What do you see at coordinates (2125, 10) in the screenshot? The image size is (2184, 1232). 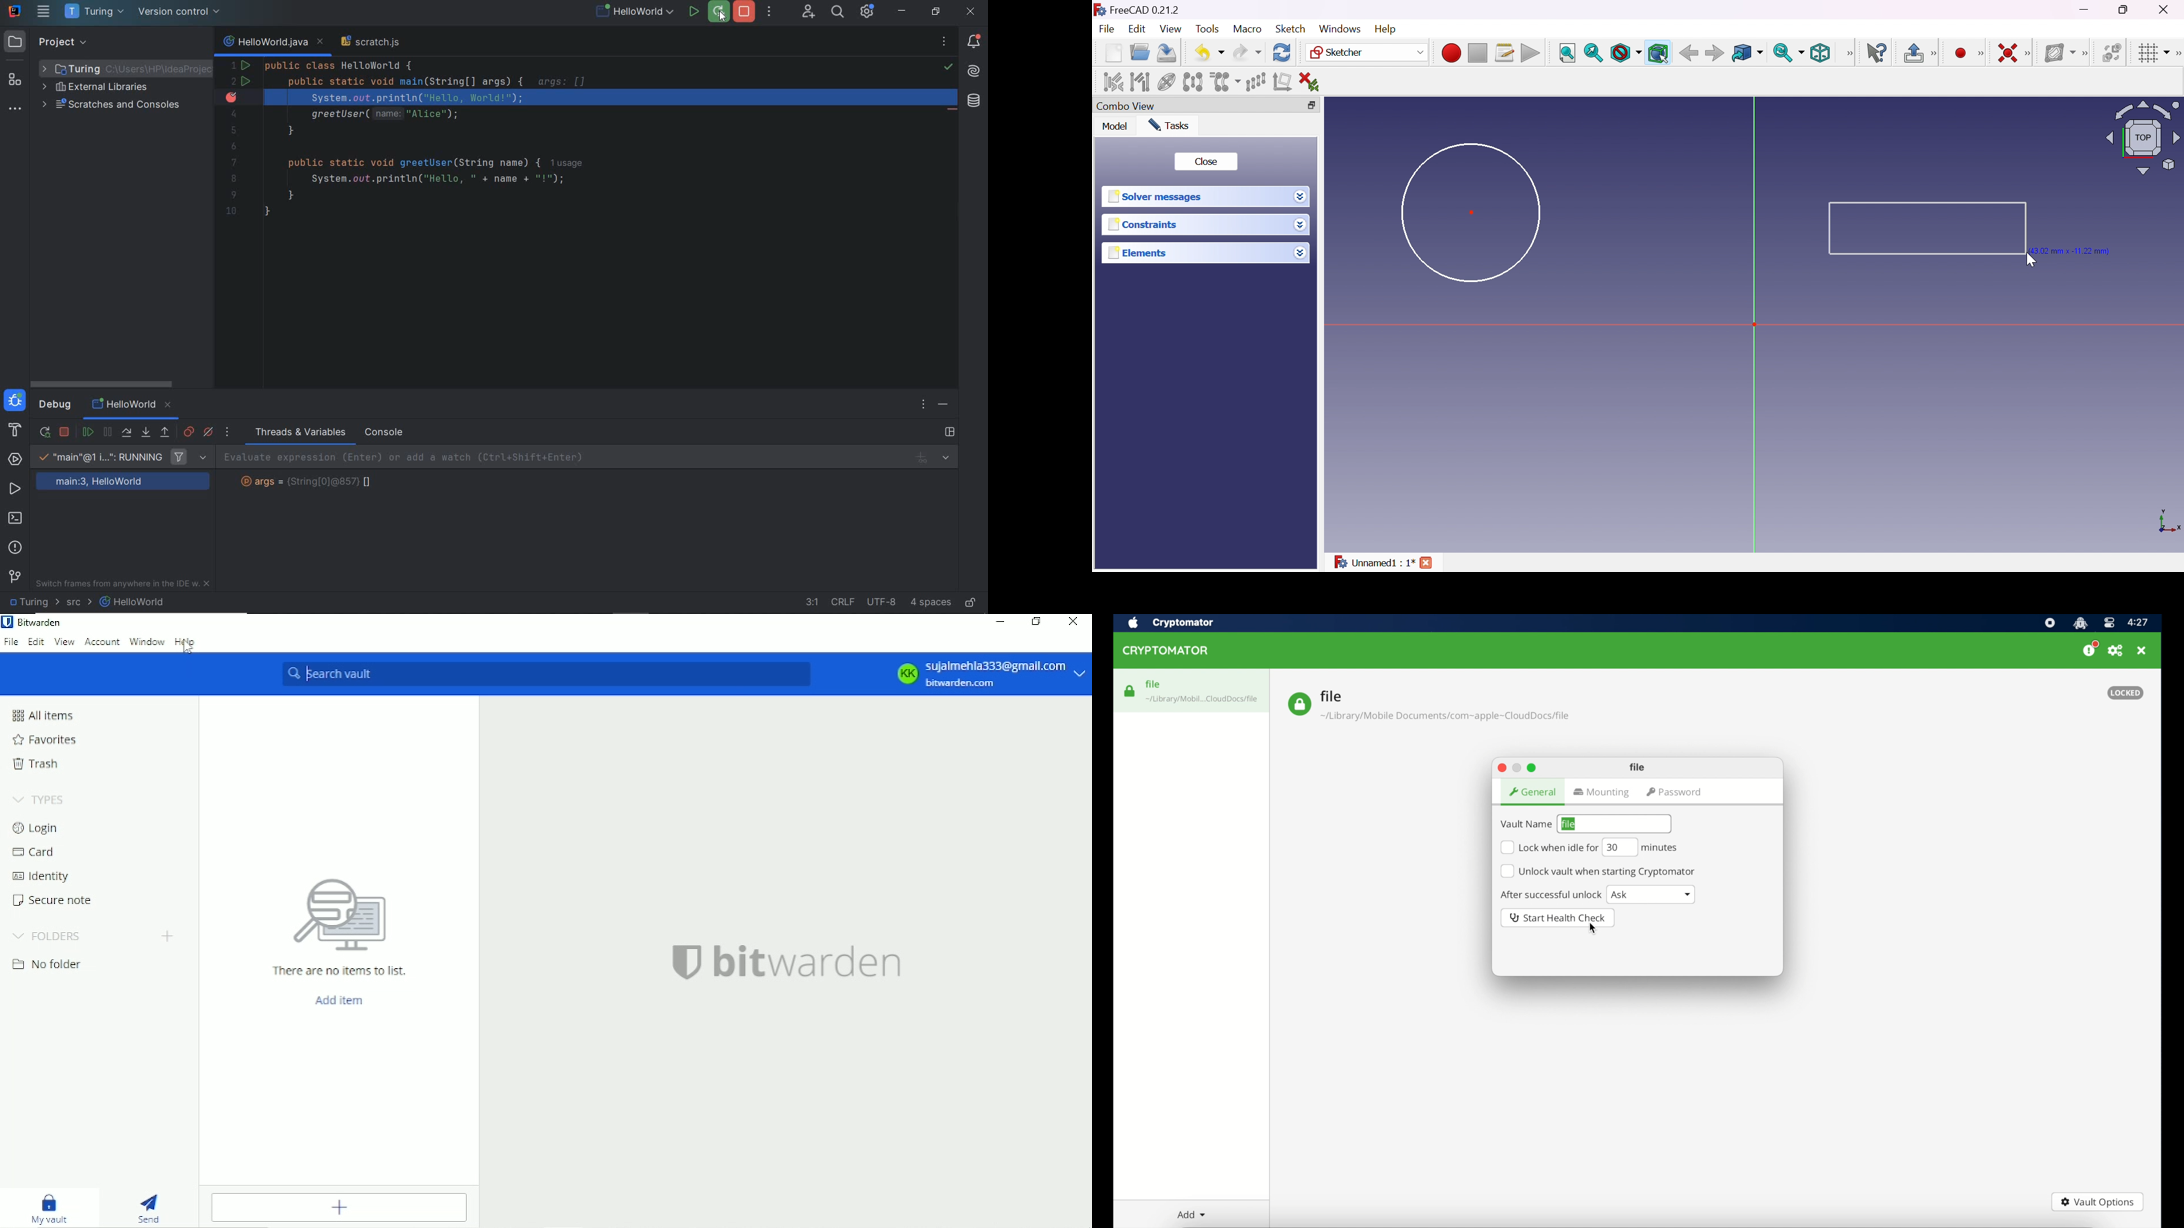 I see `Restore down` at bounding box center [2125, 10].